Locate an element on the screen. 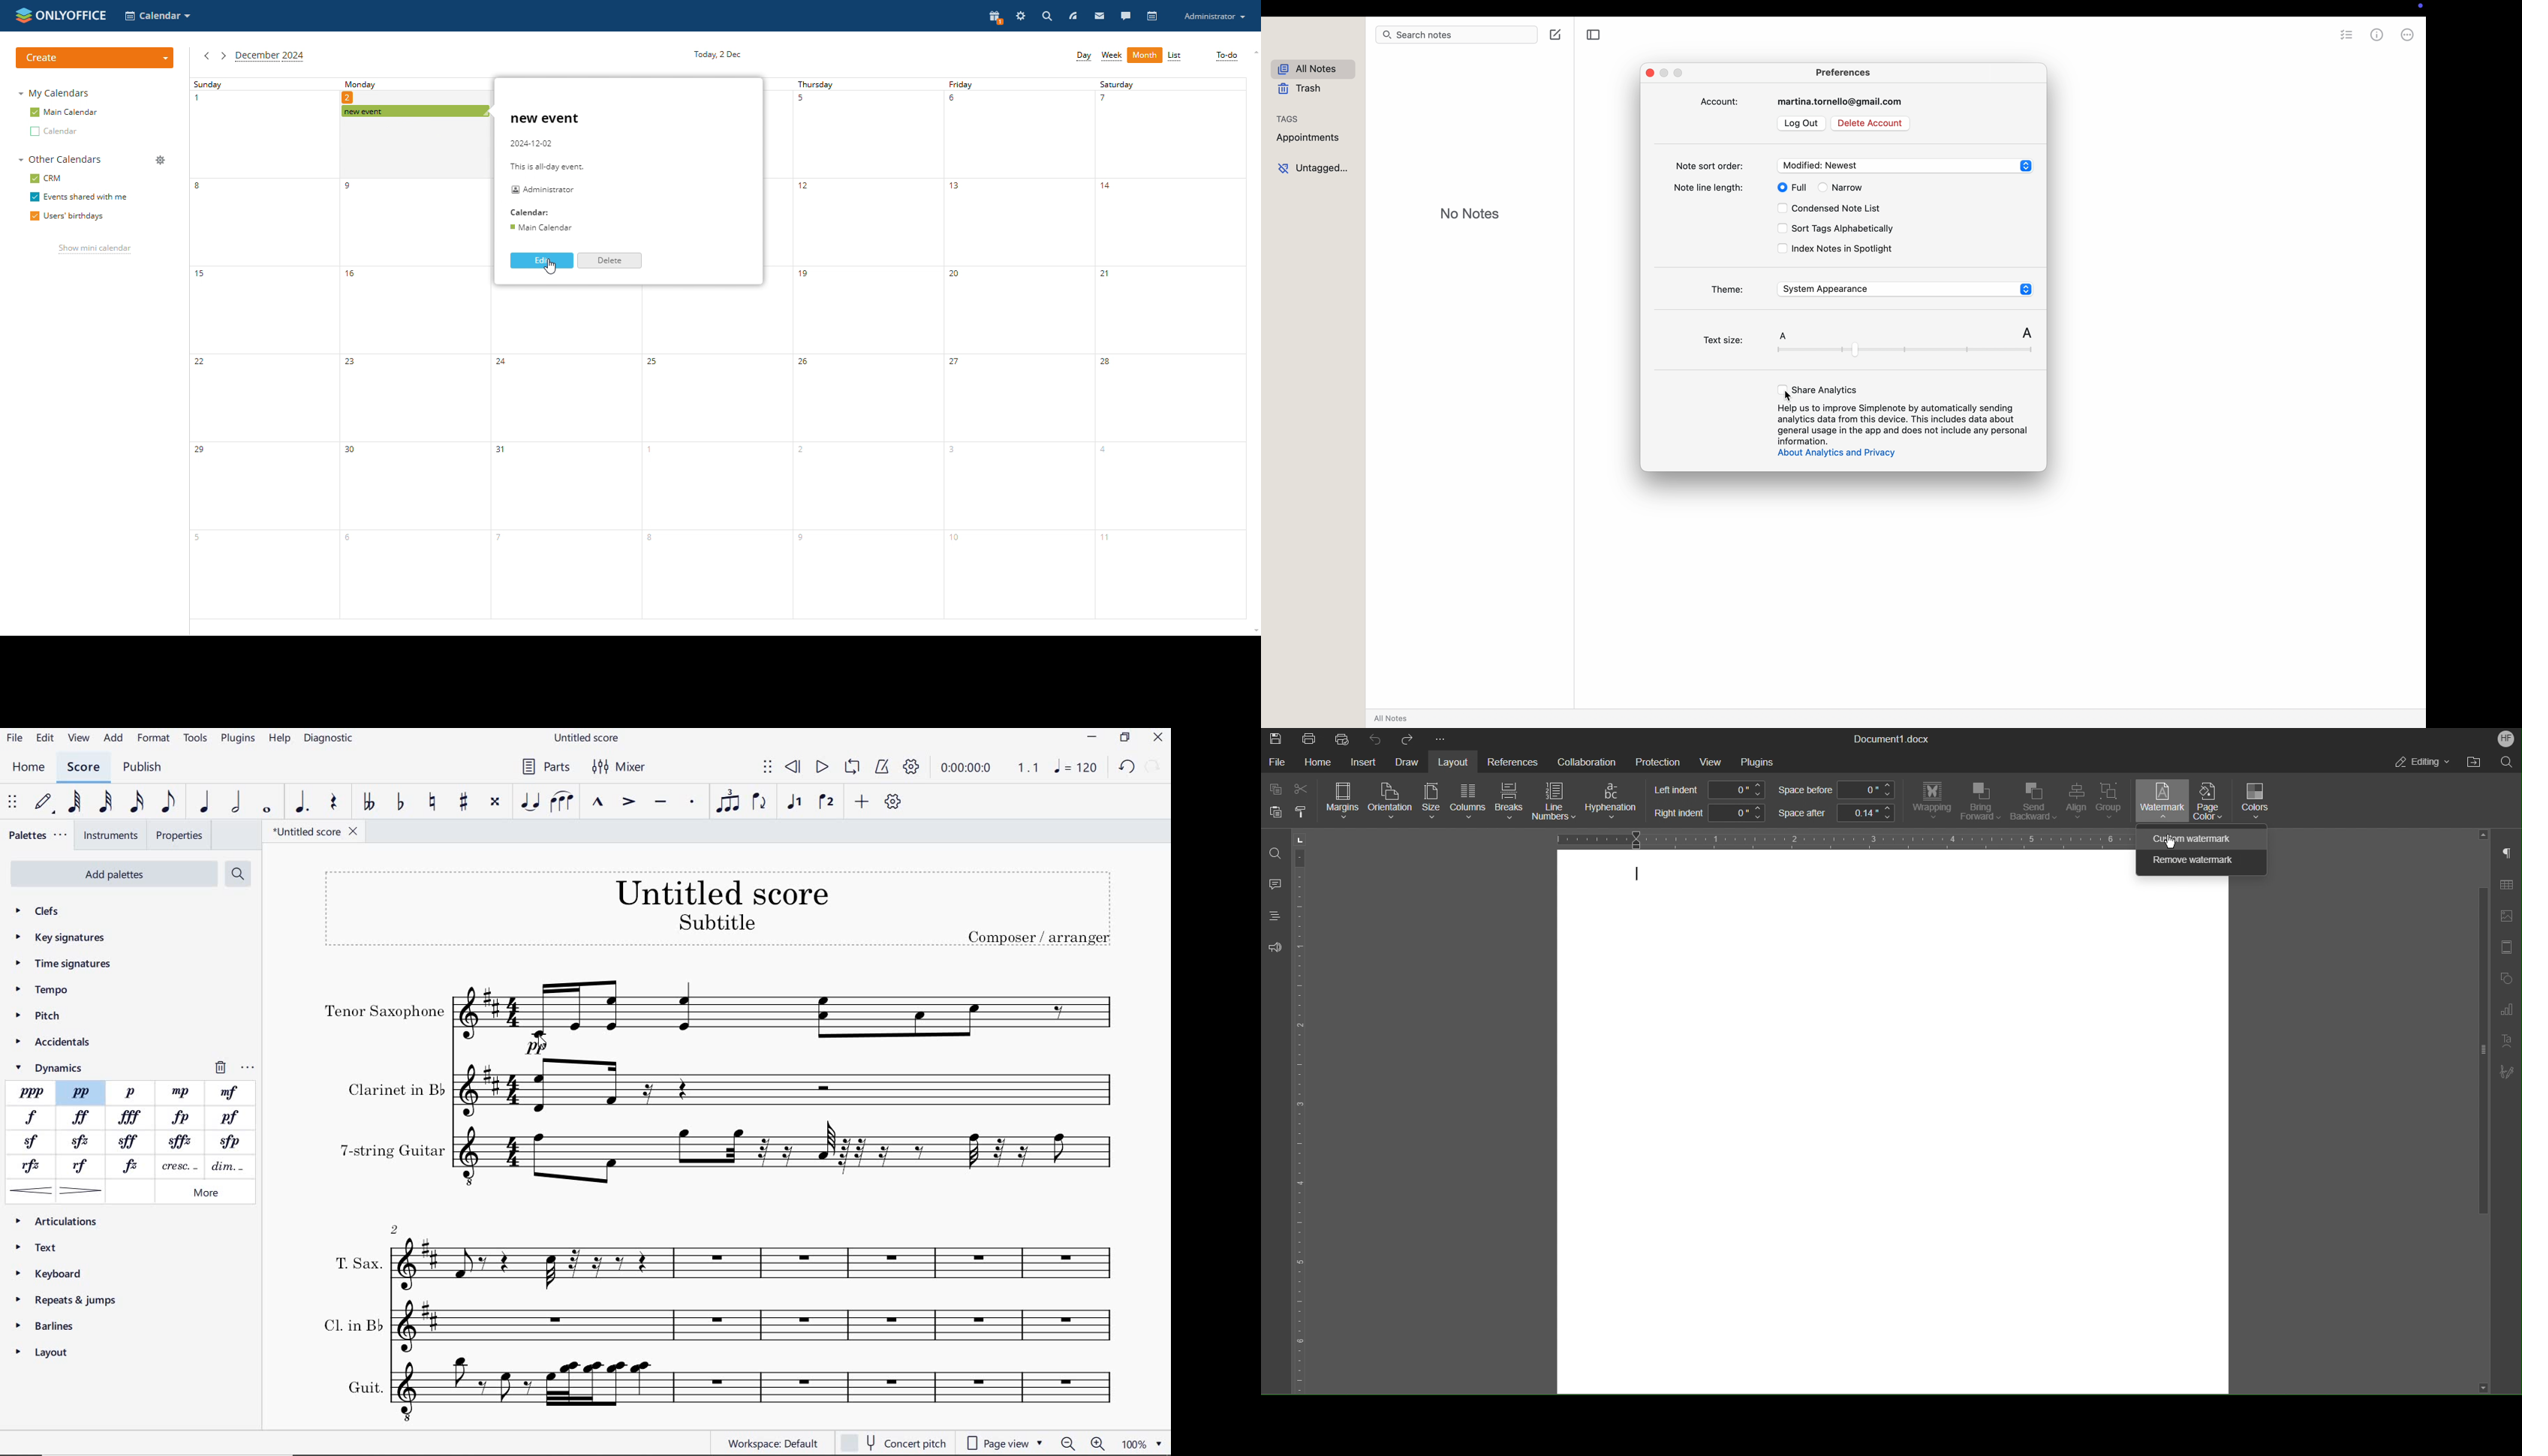  AUGMENTATION DOT is located at coordinates (303, 803).